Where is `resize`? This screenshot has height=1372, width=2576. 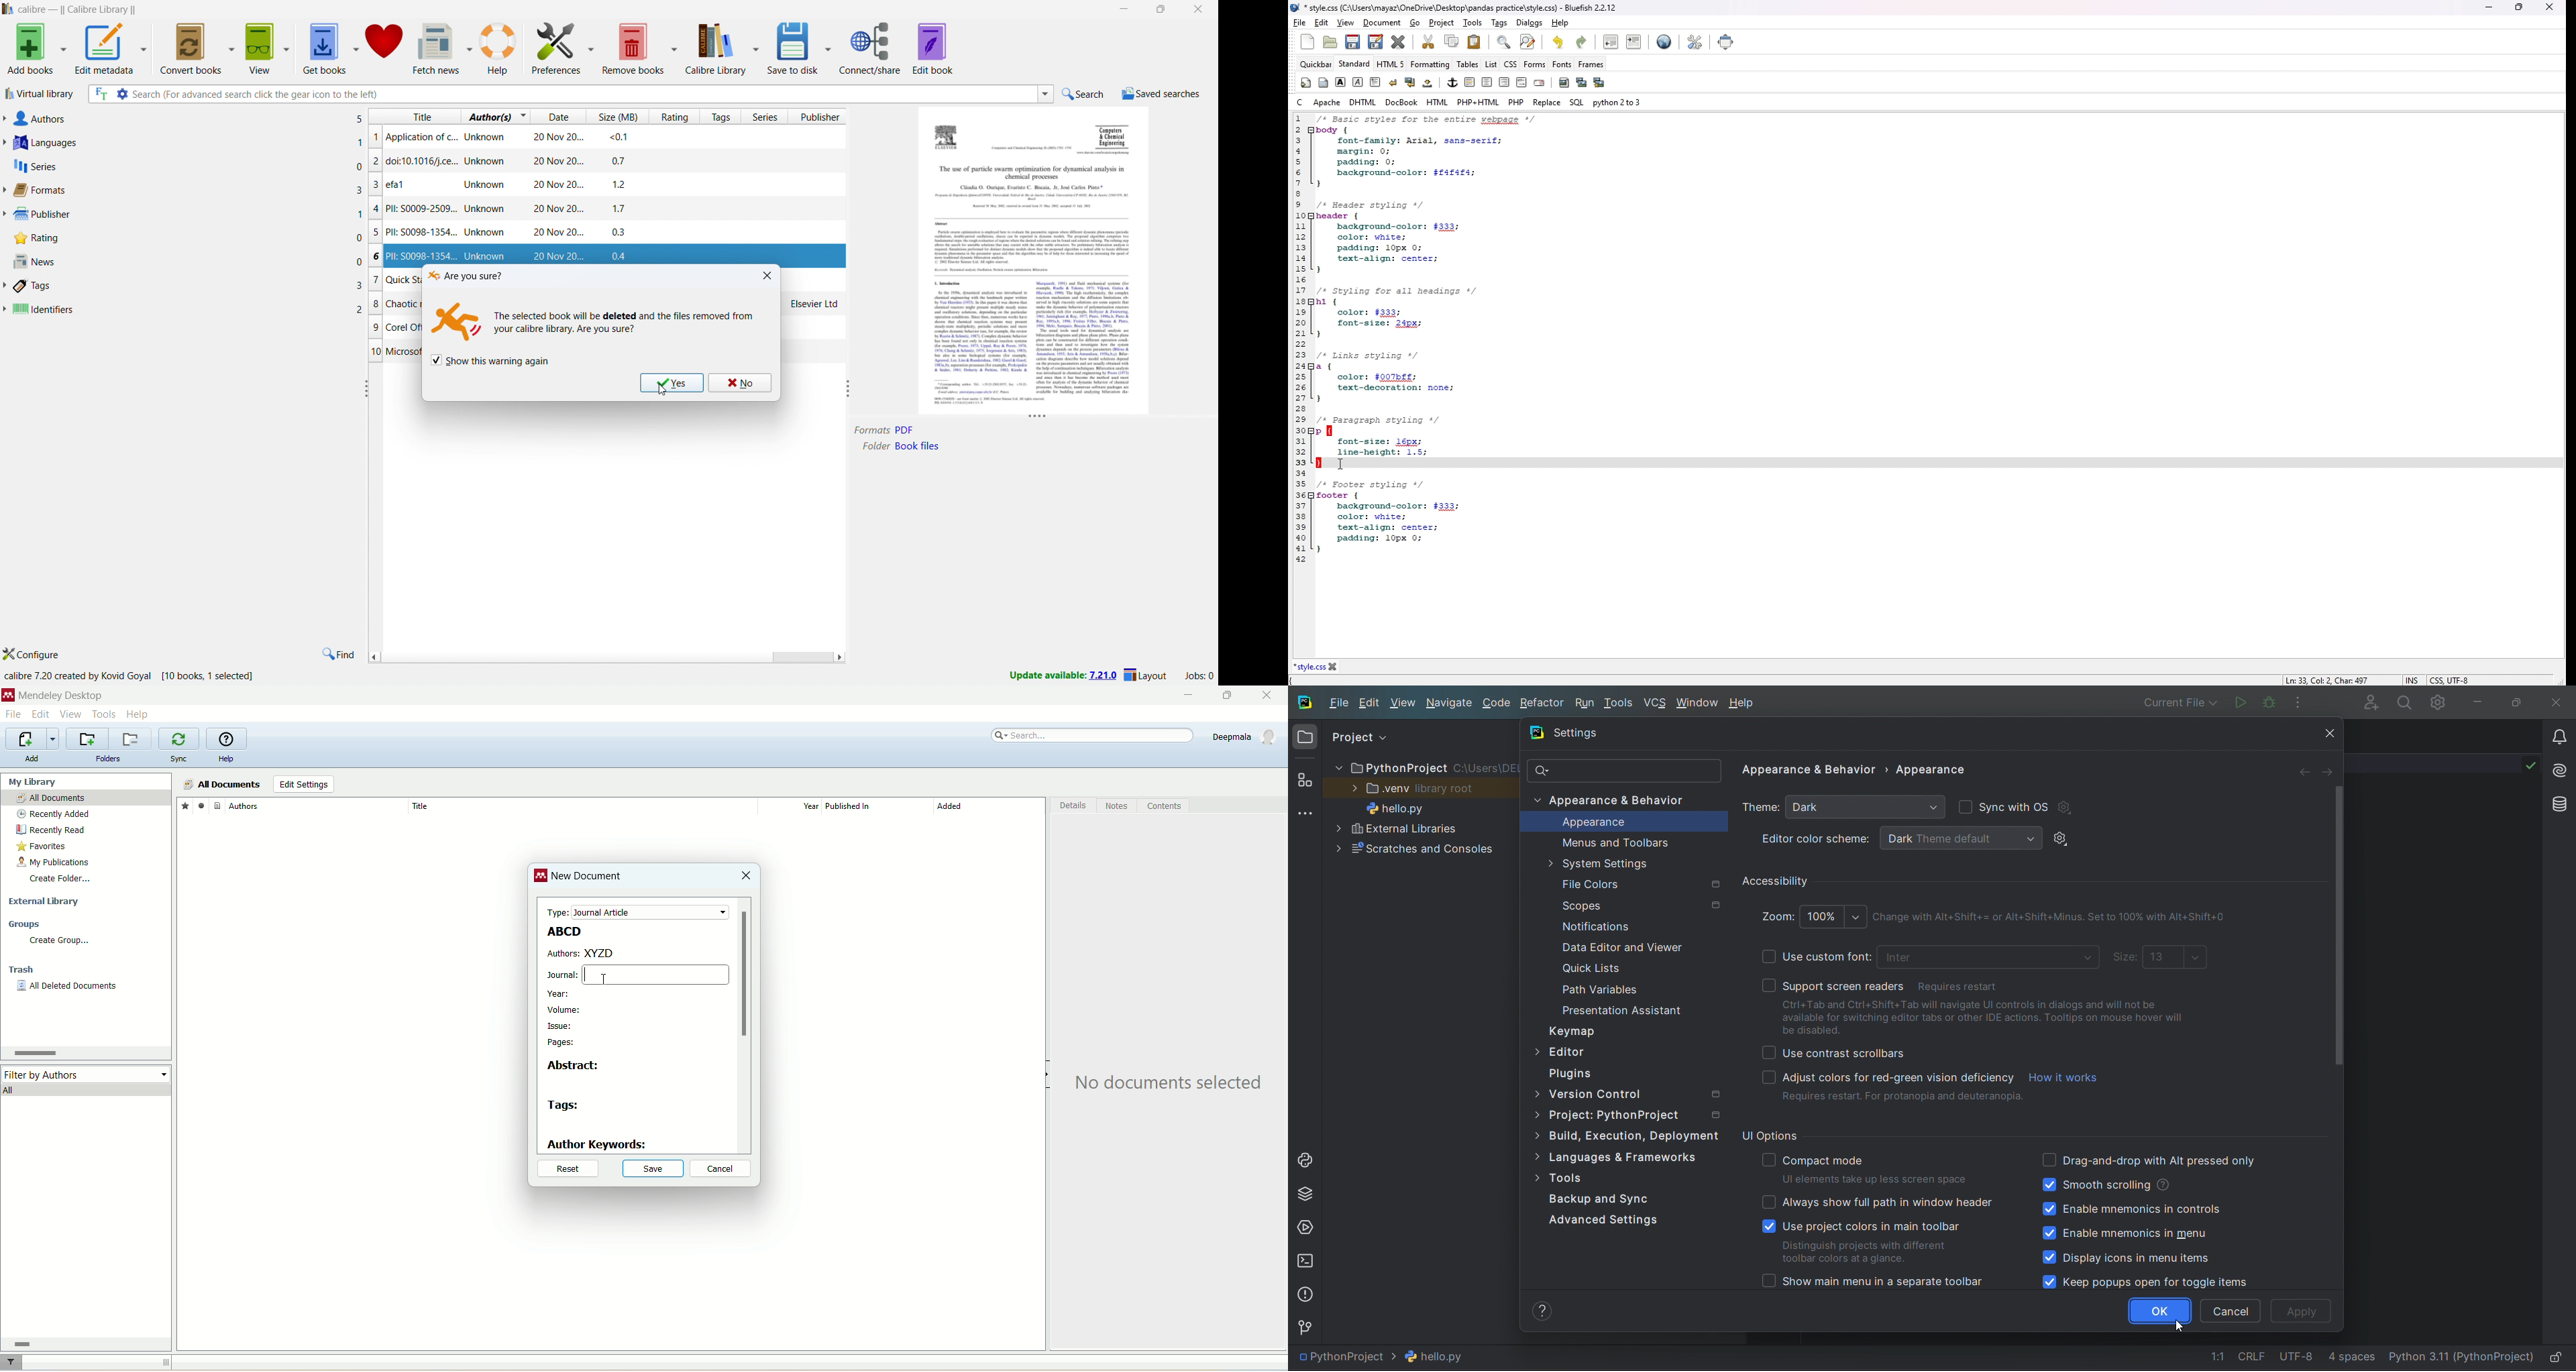 resize is located at coordinates (366, 388).